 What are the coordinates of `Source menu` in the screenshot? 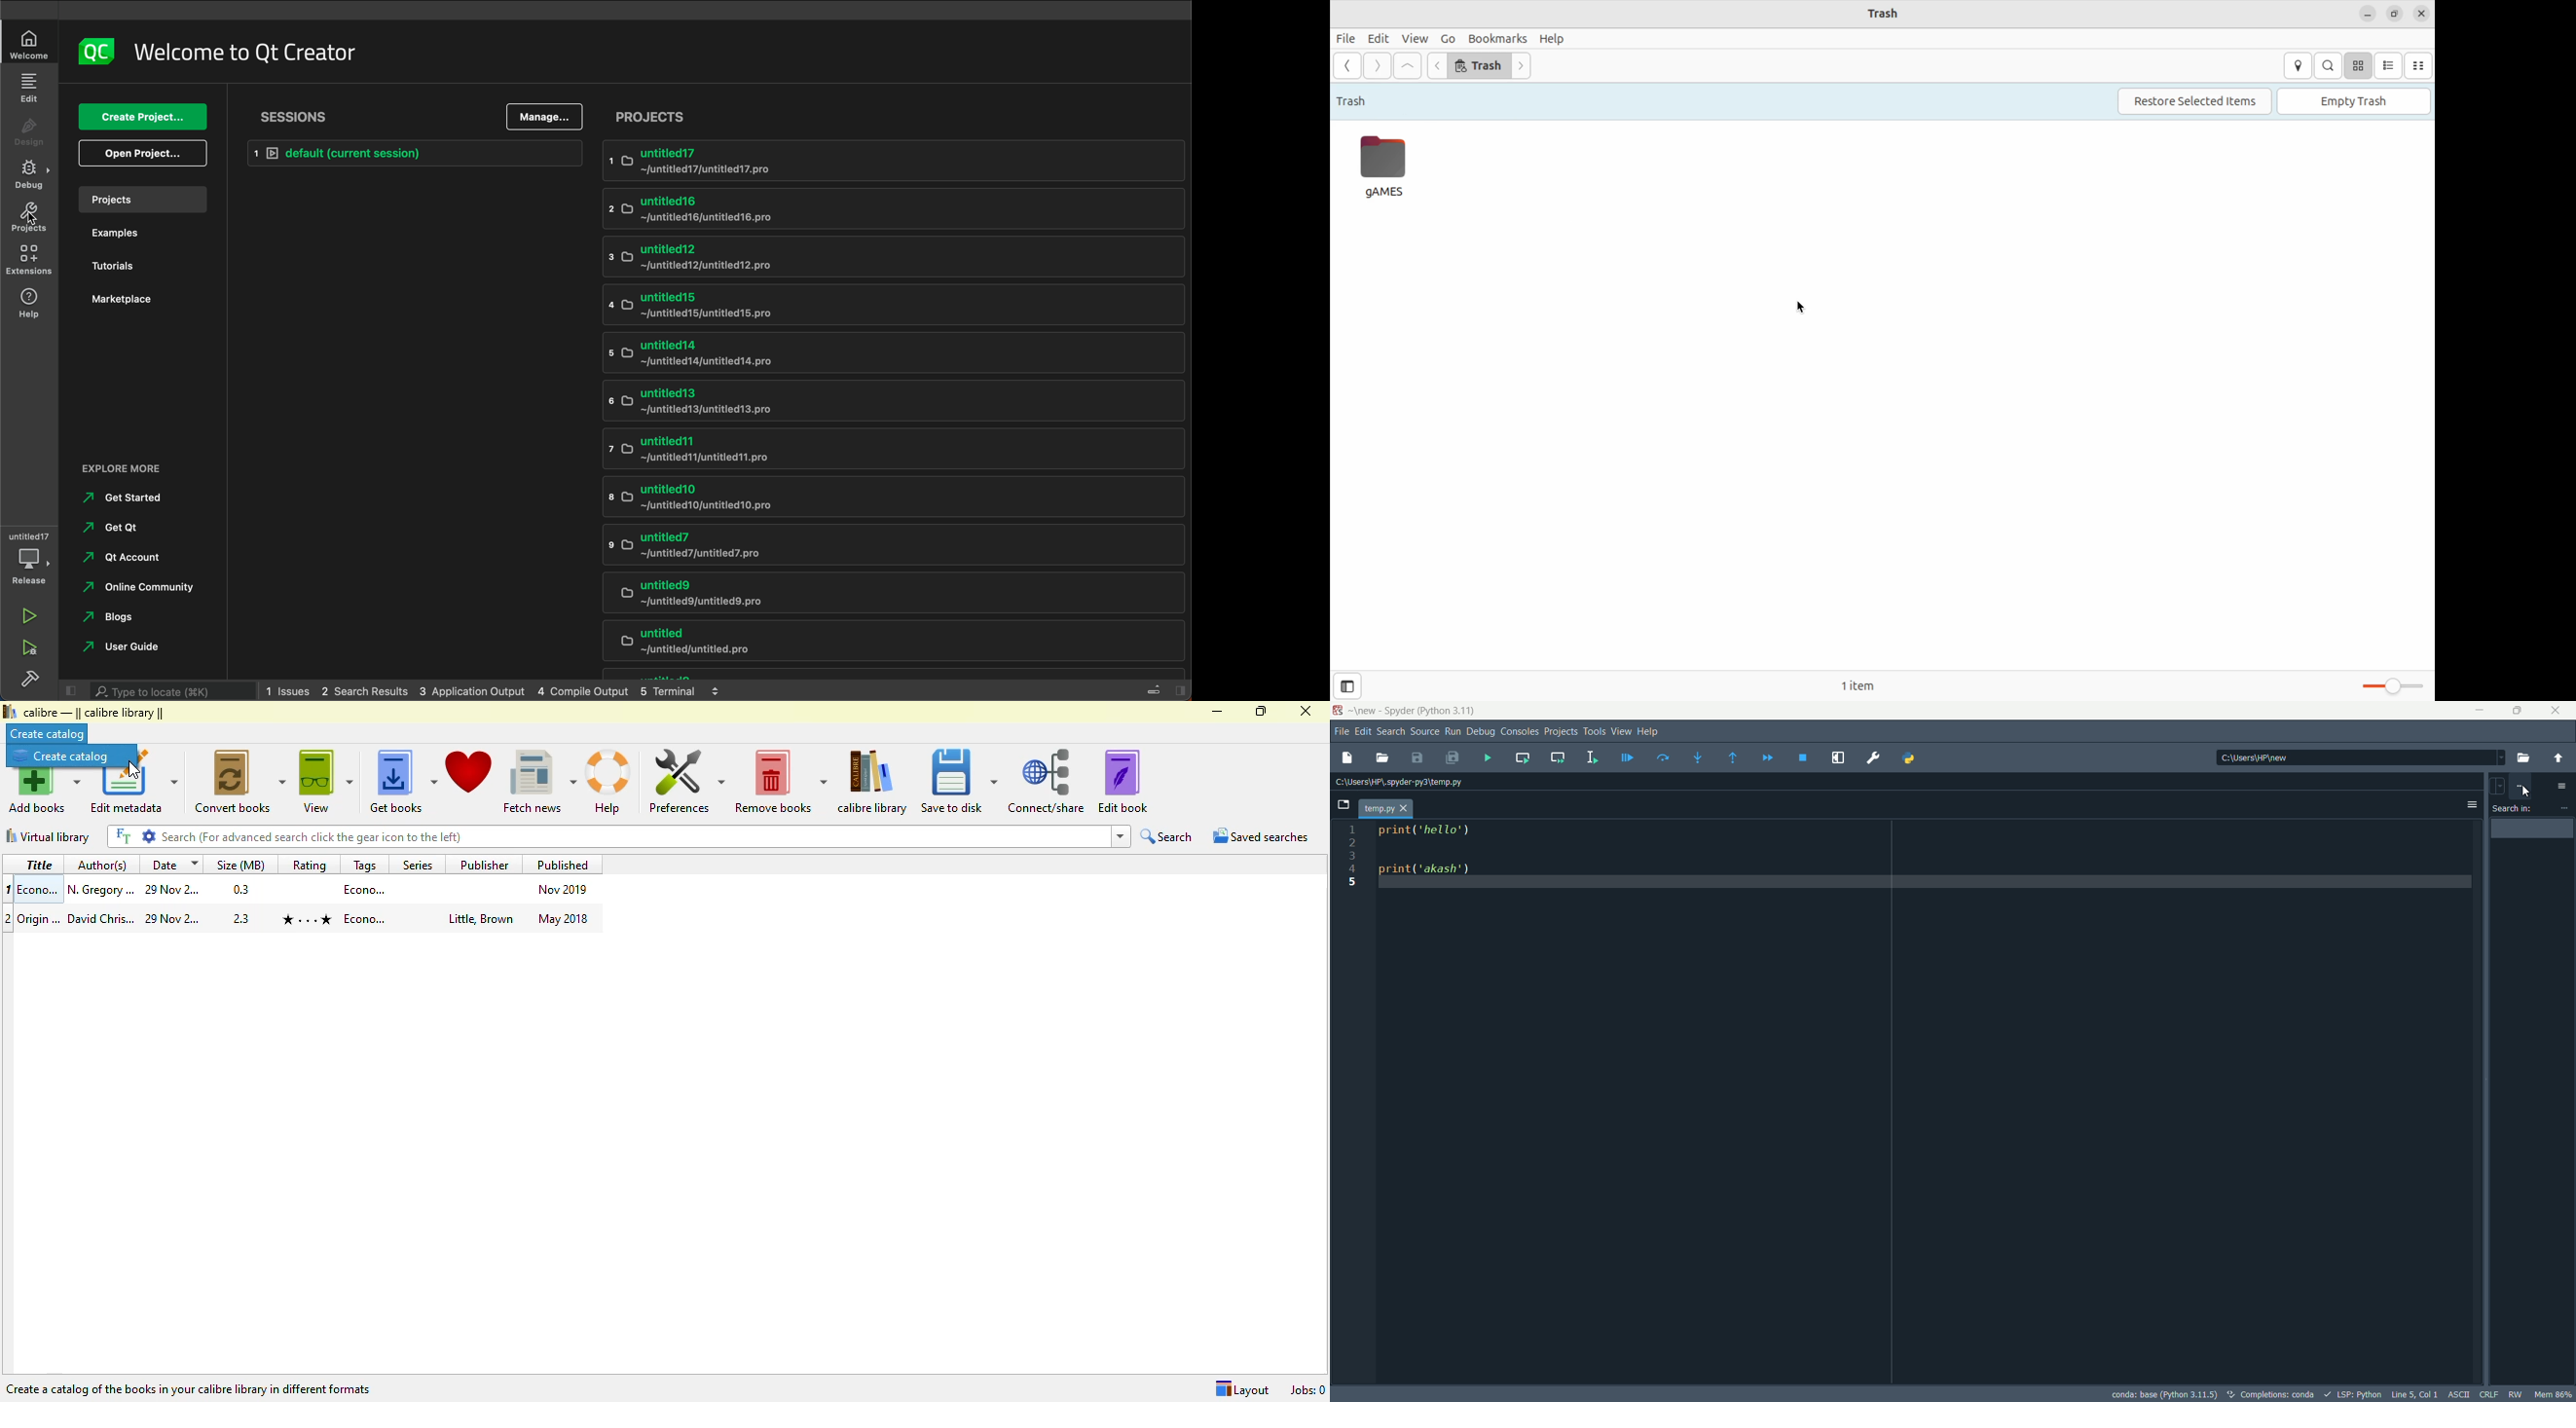 It's located at (1423, 732).